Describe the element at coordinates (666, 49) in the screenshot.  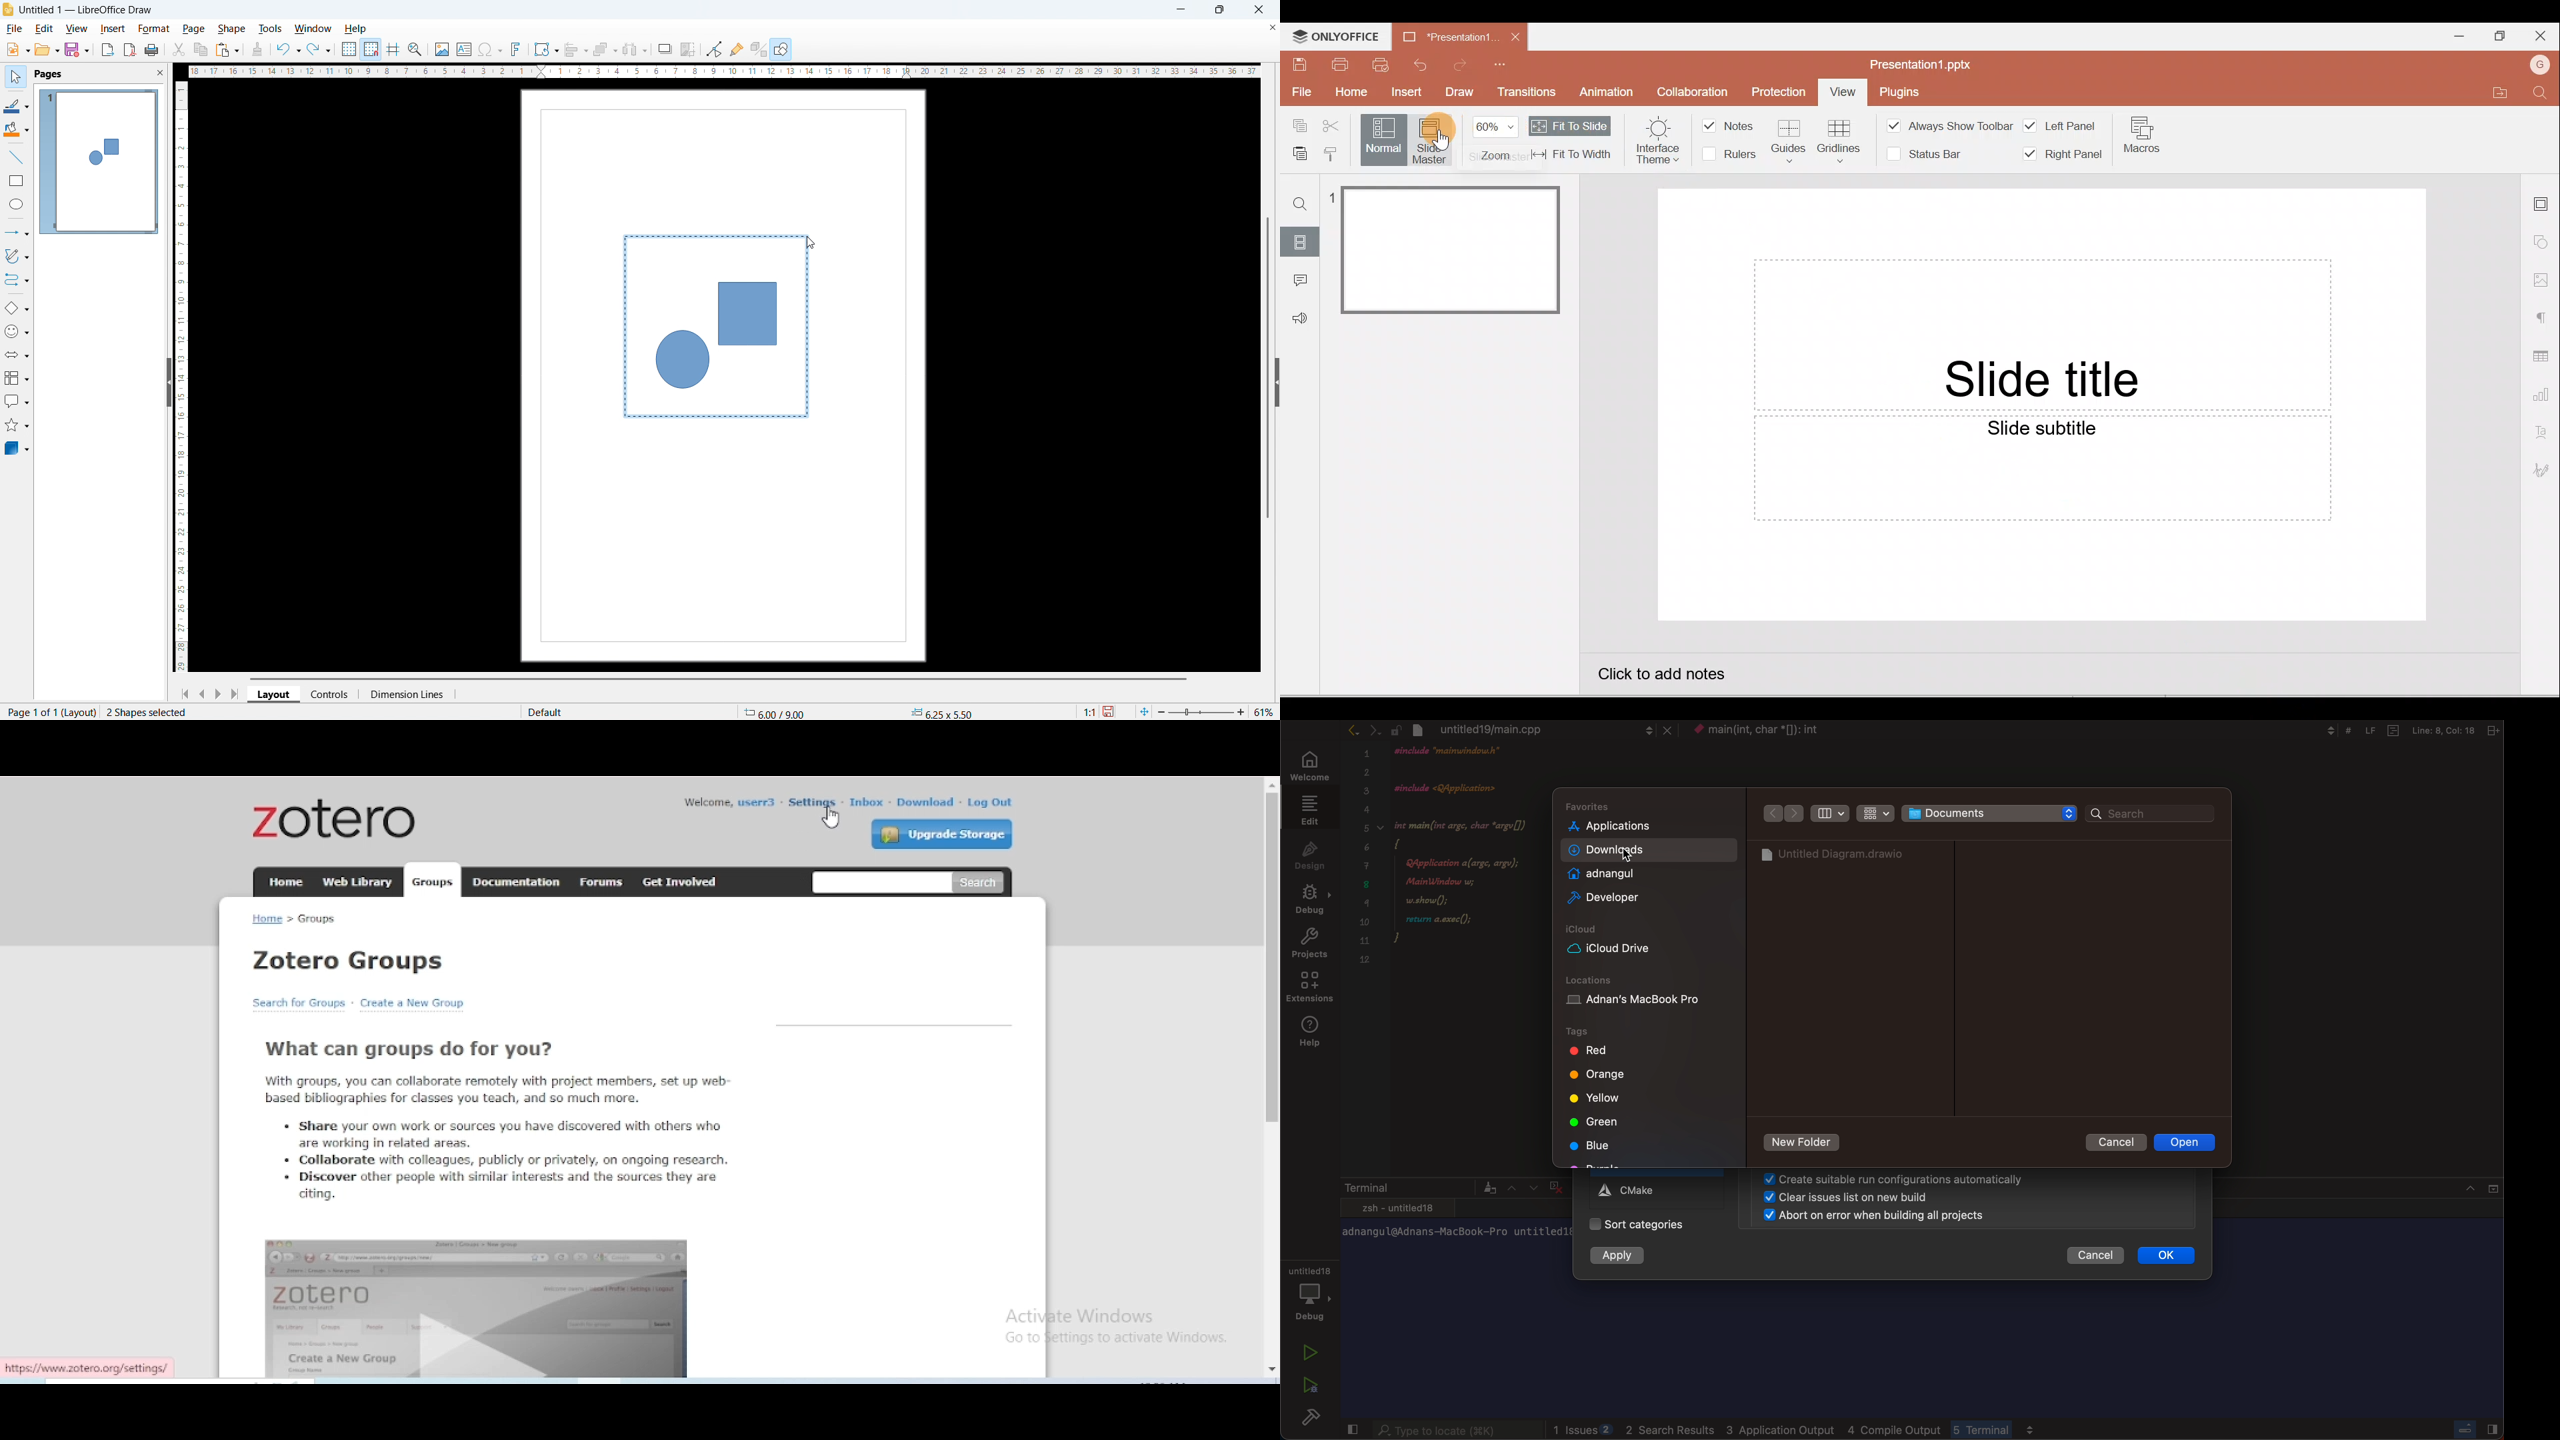
I see `shadow` at that location.